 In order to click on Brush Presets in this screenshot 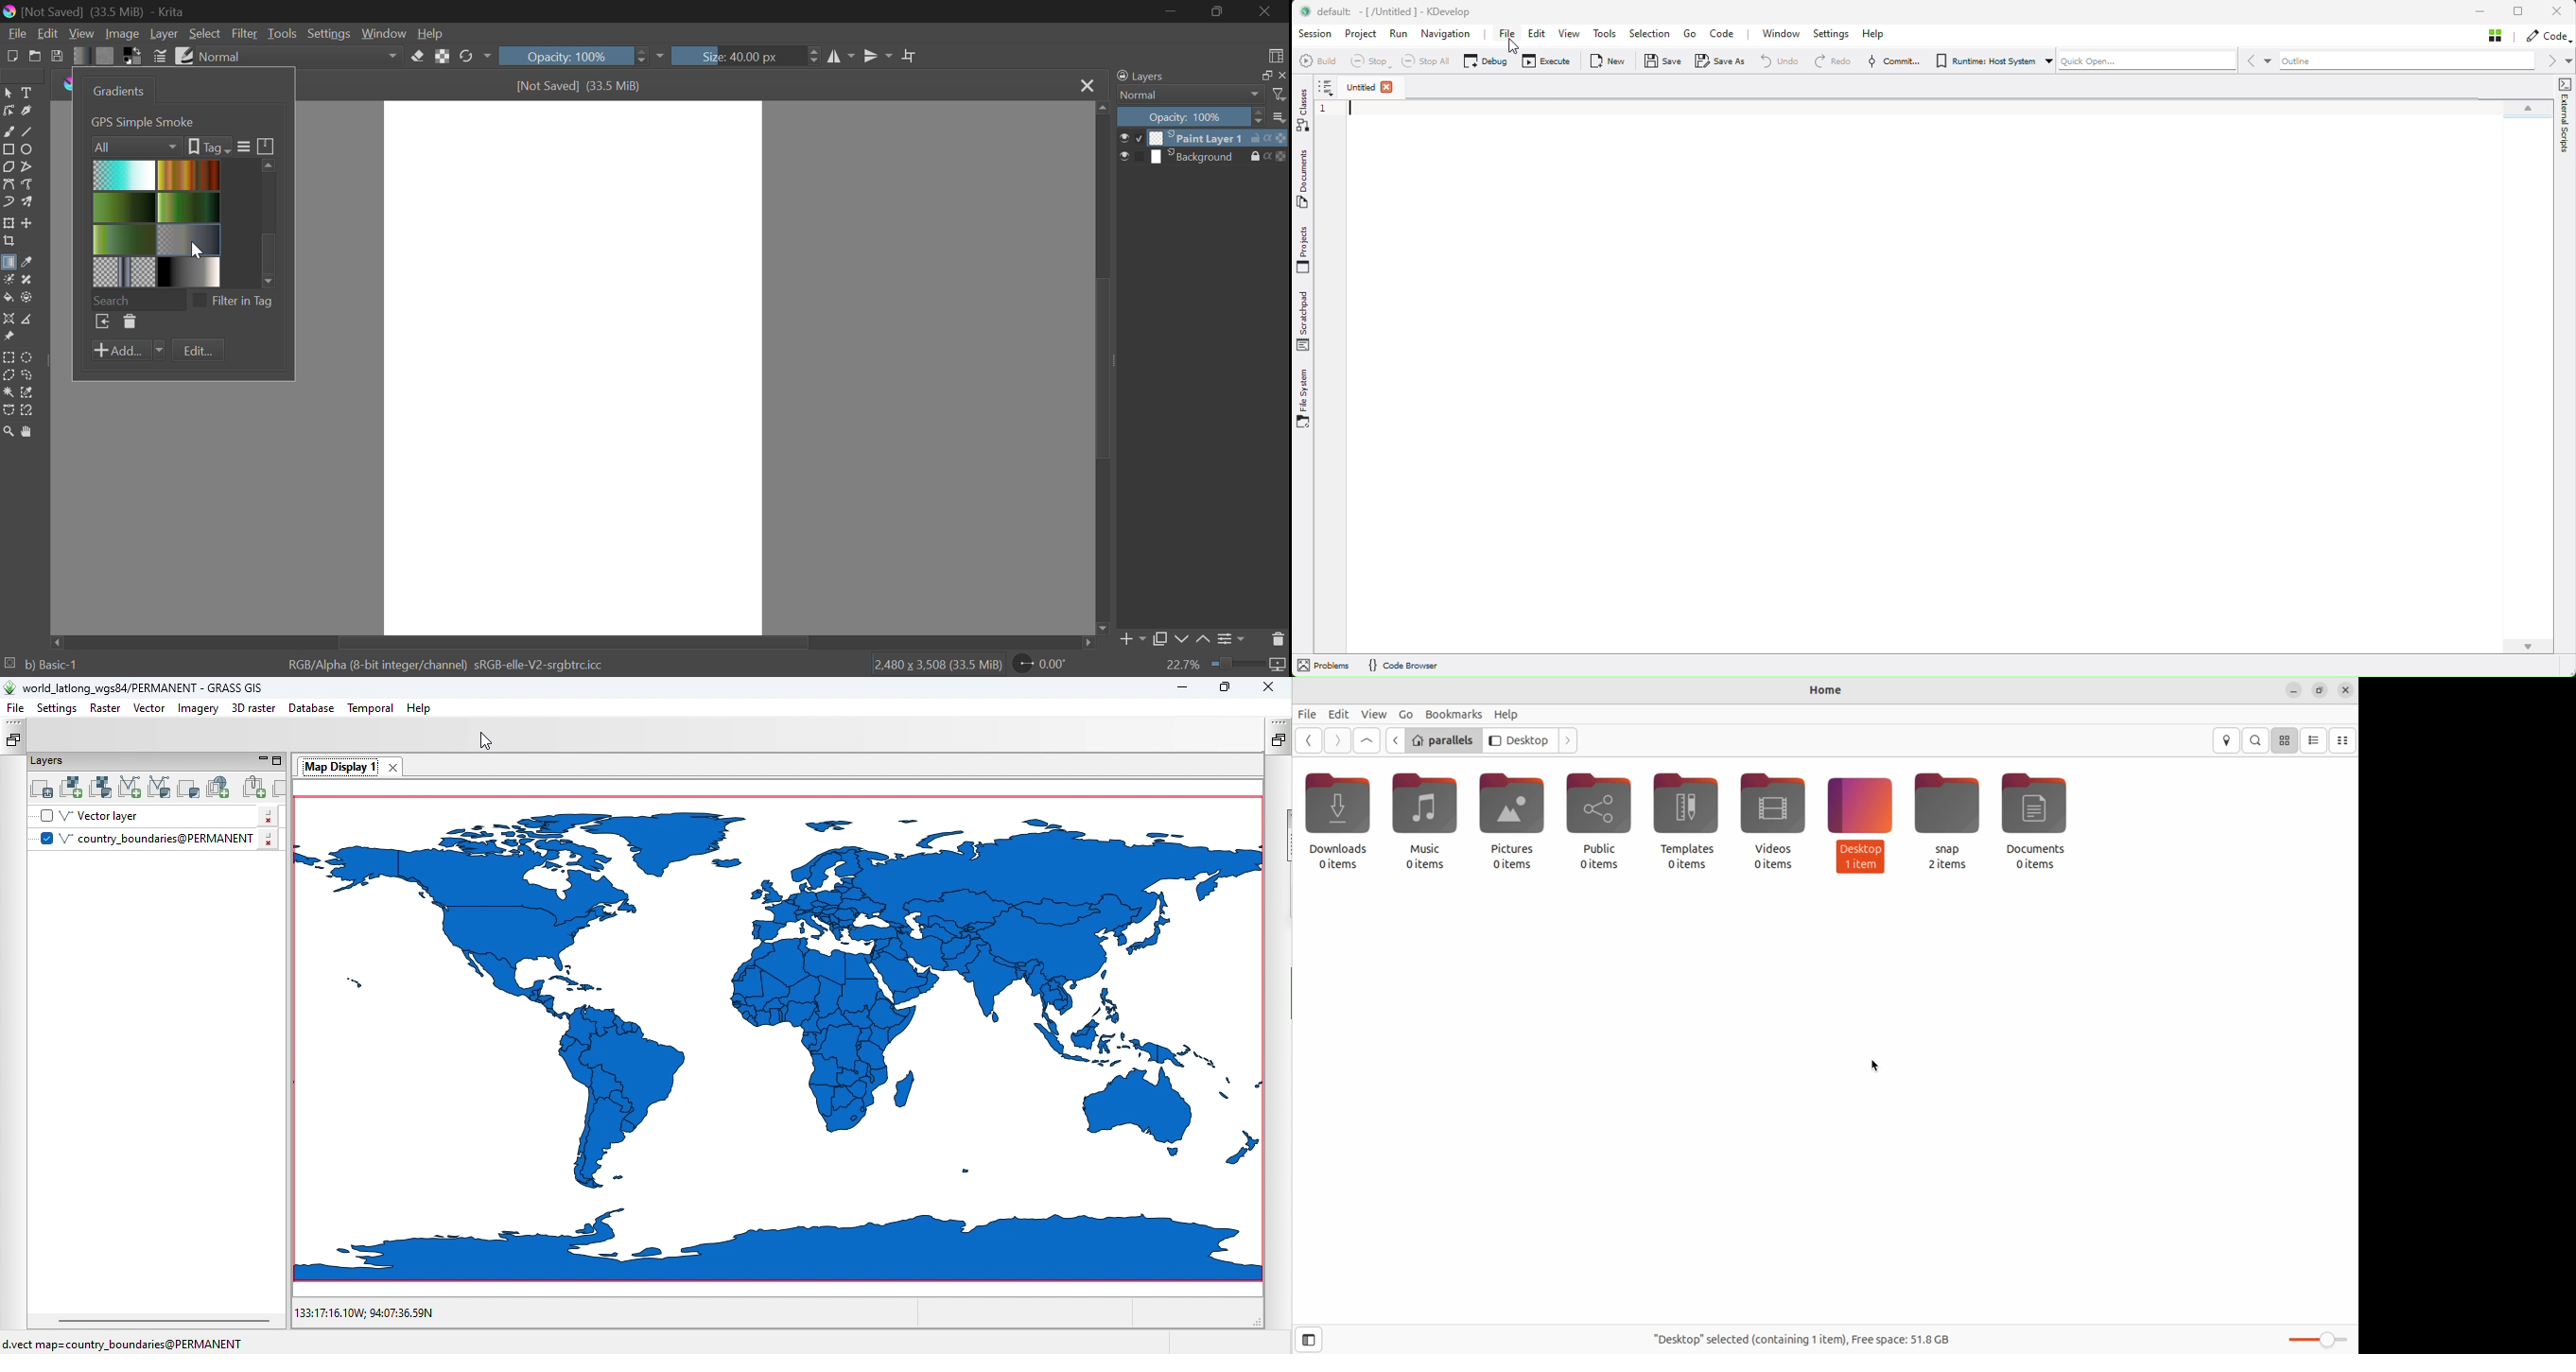, I will do `click(183, 54)`.